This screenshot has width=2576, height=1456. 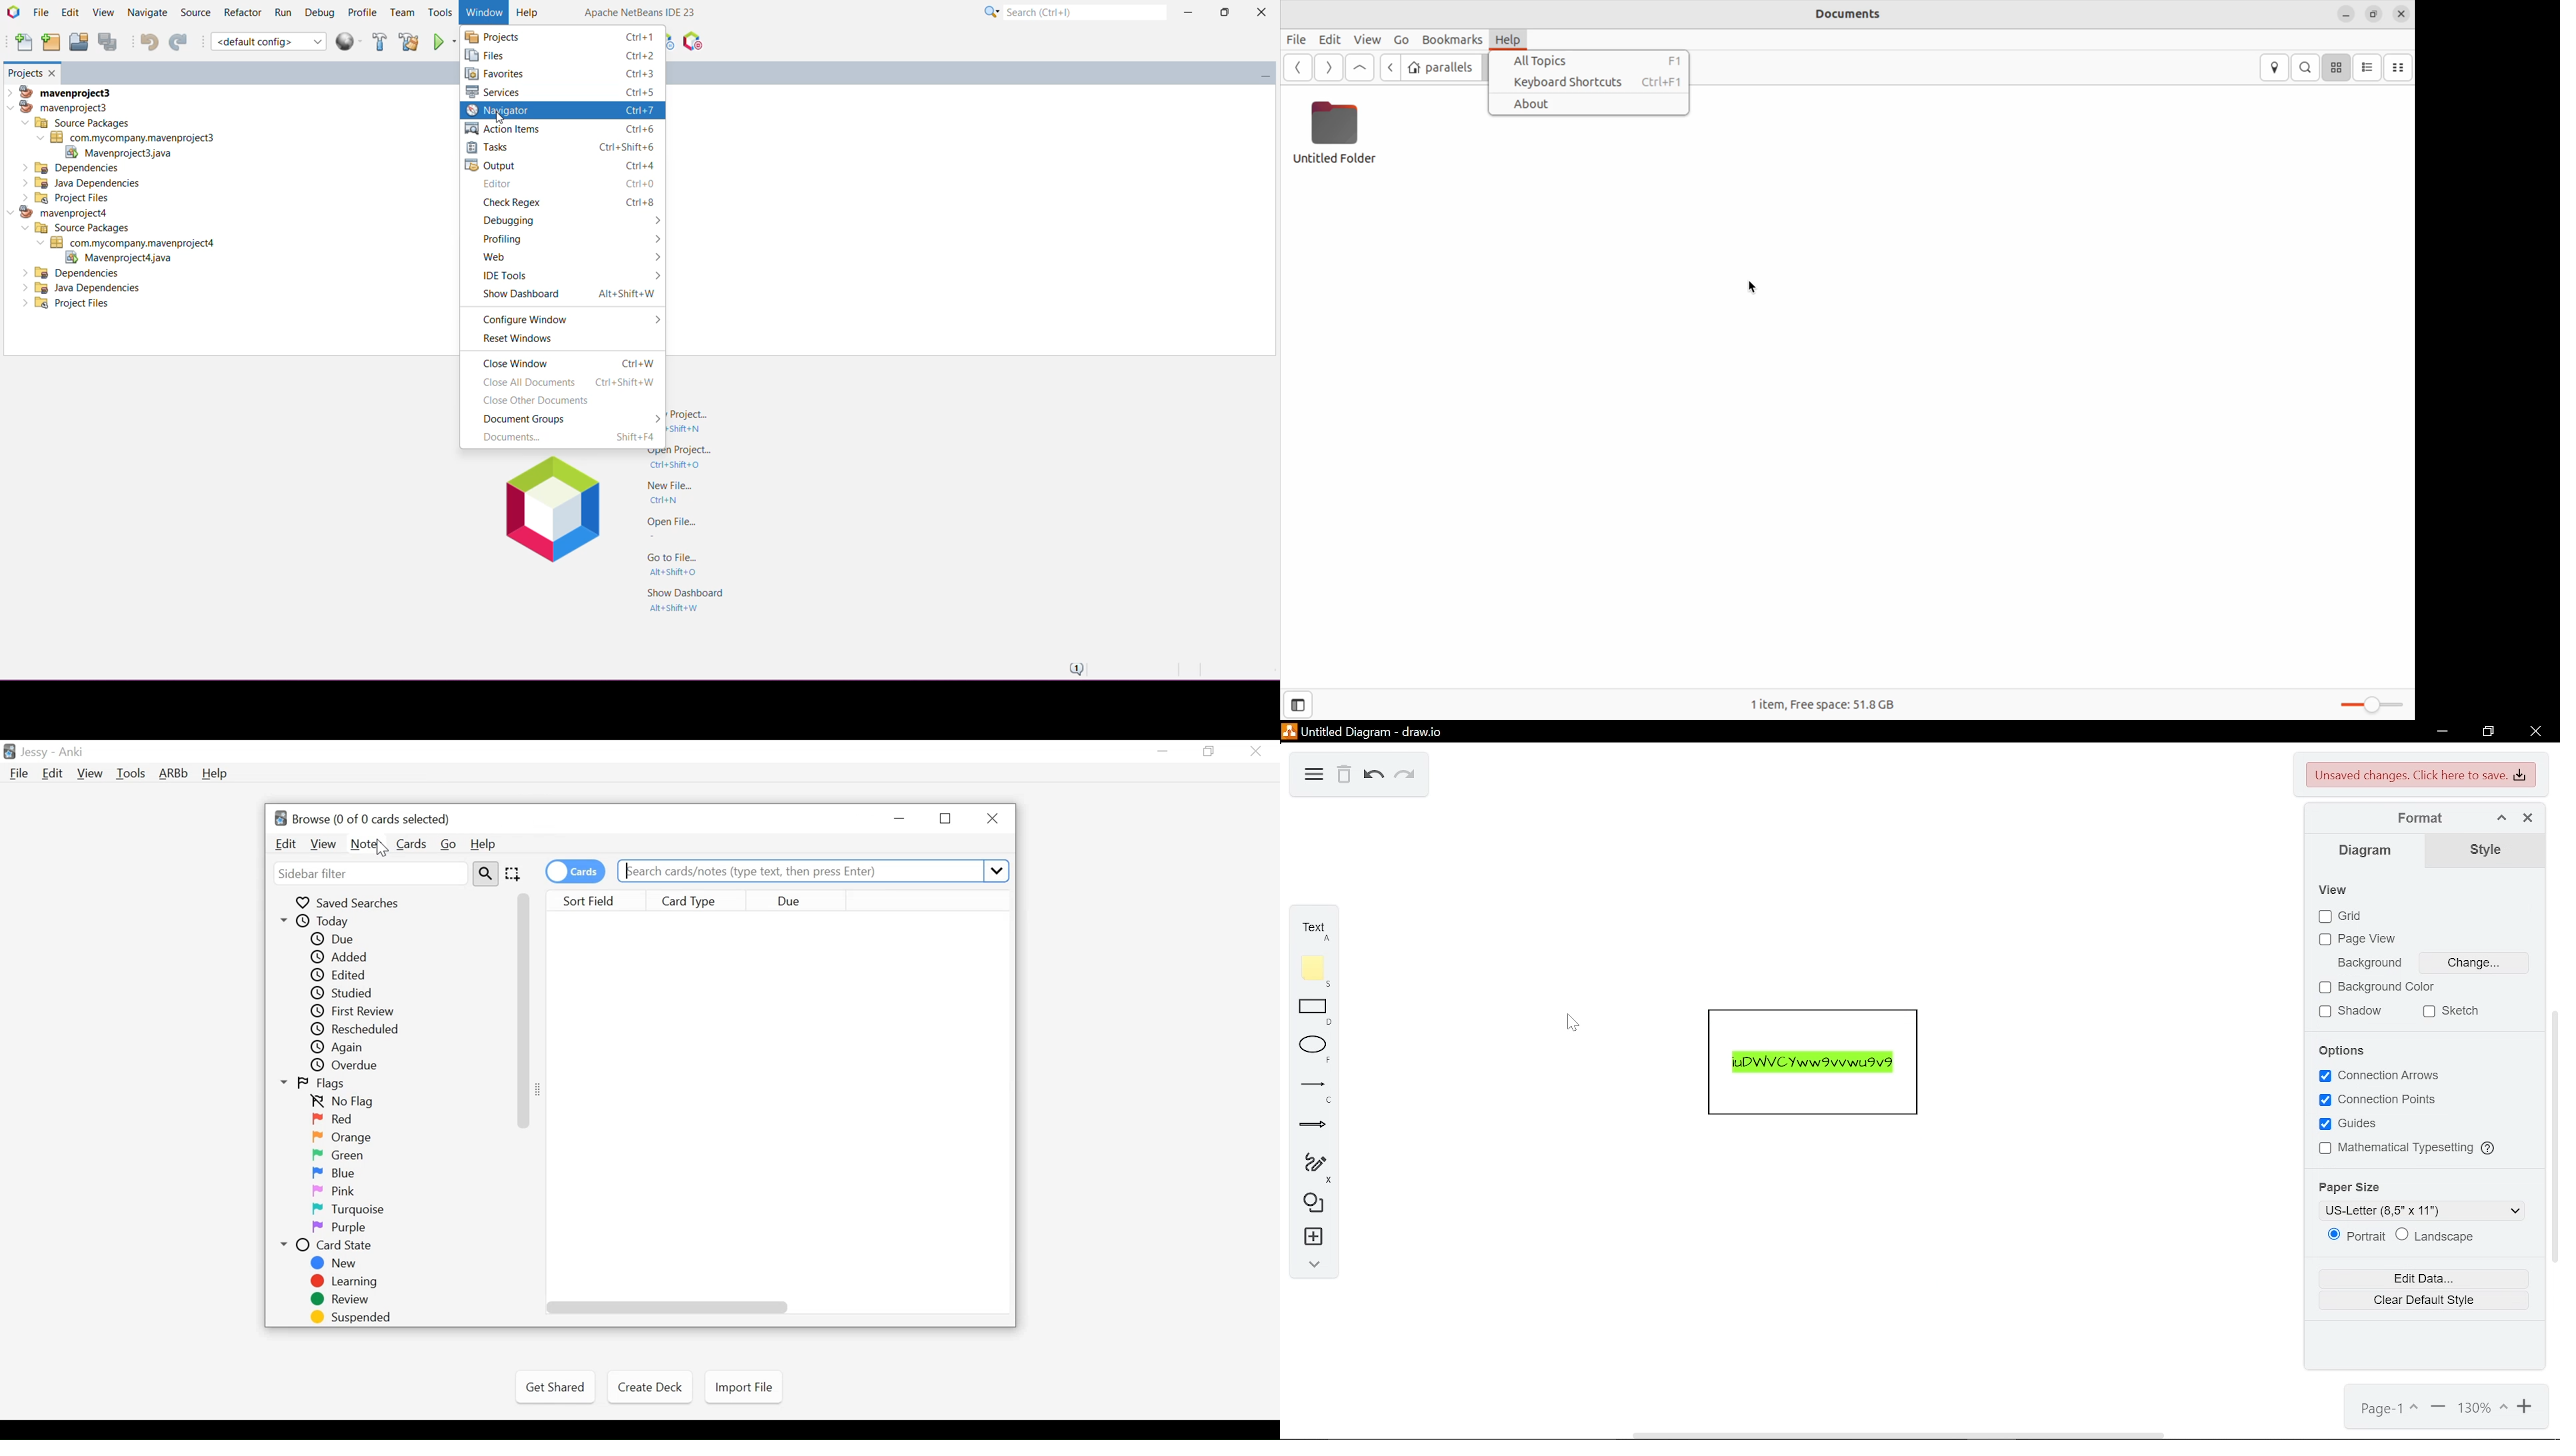 I want to click on Saved Searches, so click(x=349, y=903).